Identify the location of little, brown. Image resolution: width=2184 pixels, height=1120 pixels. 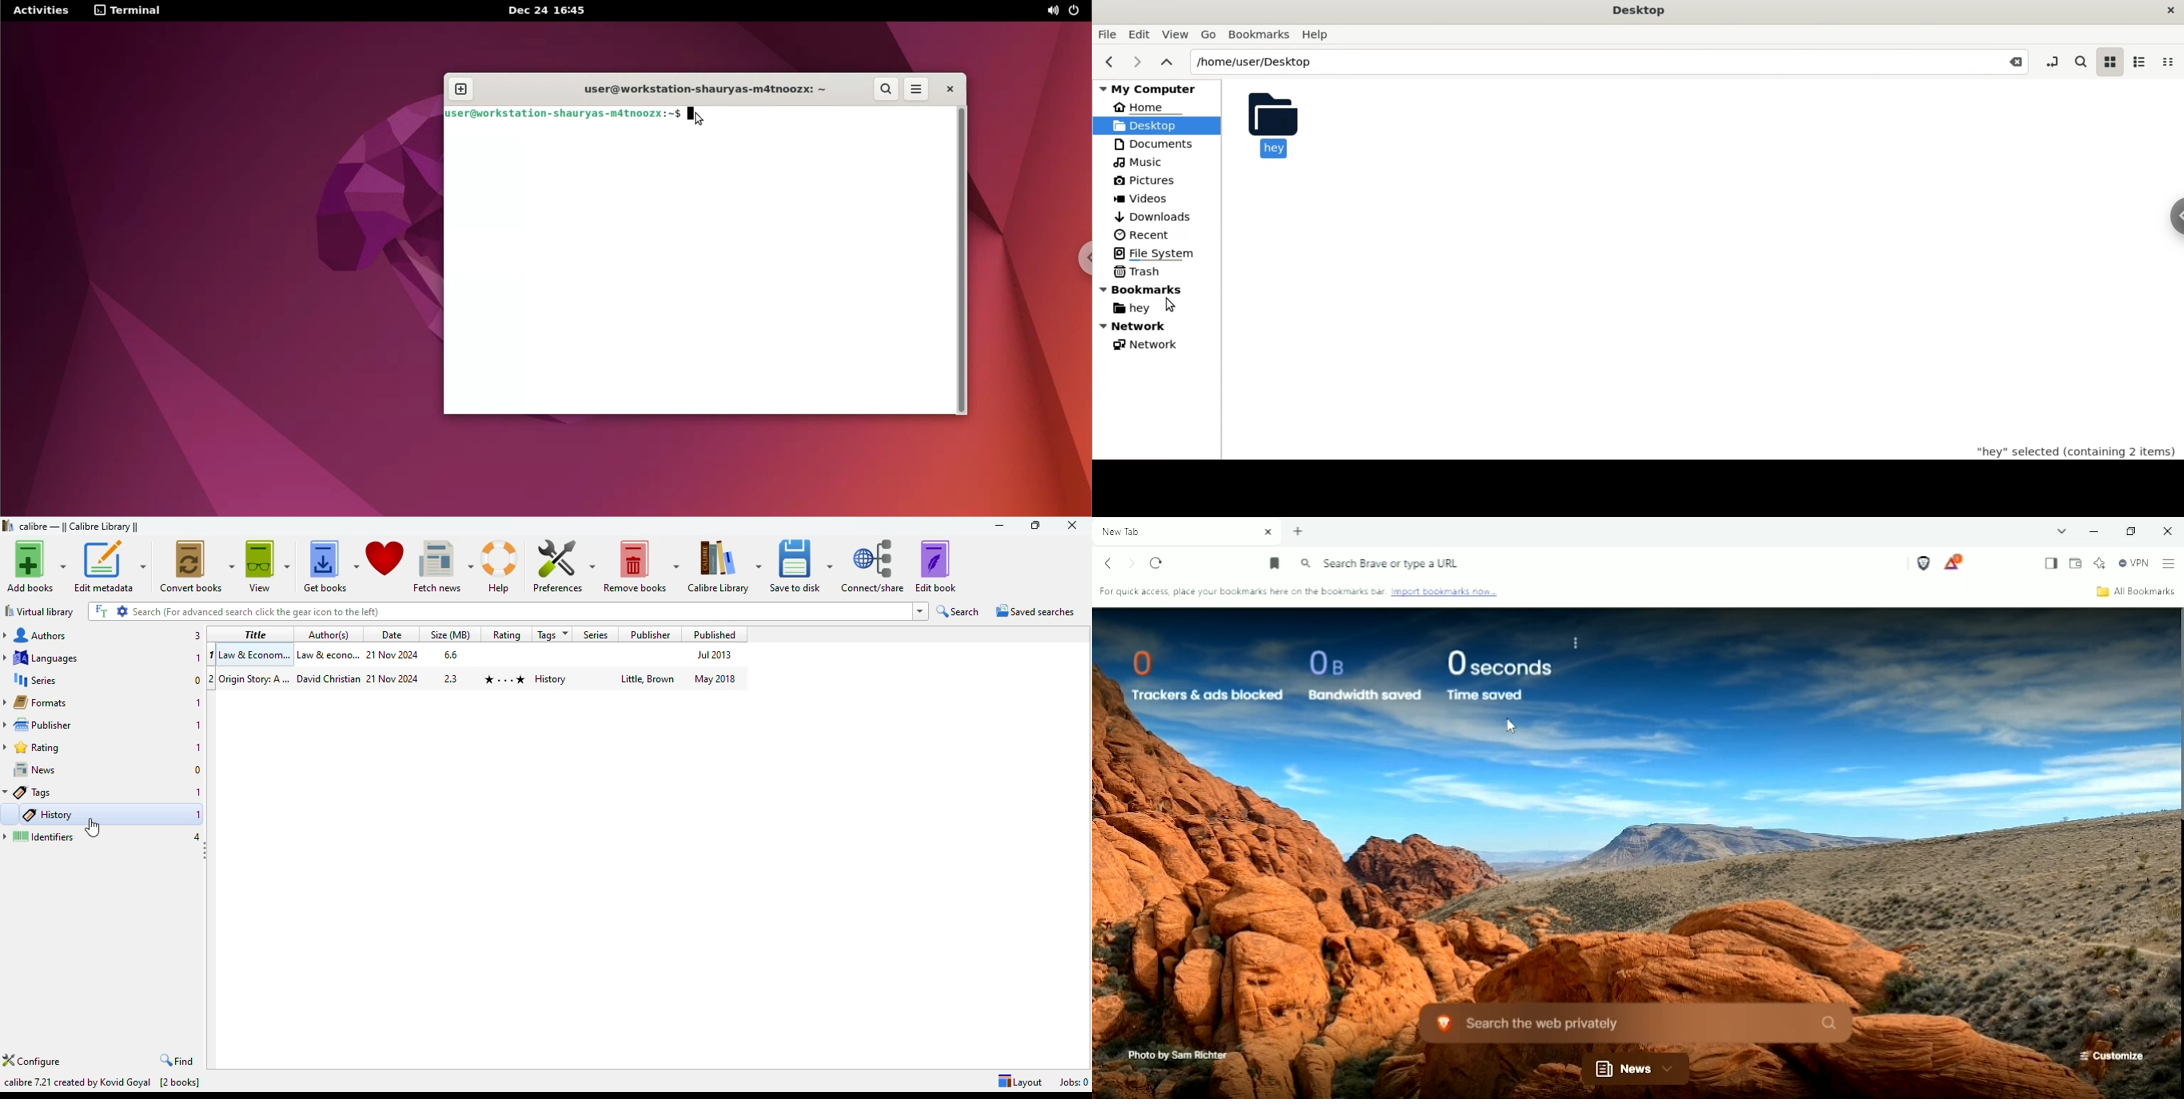
(648, 680).